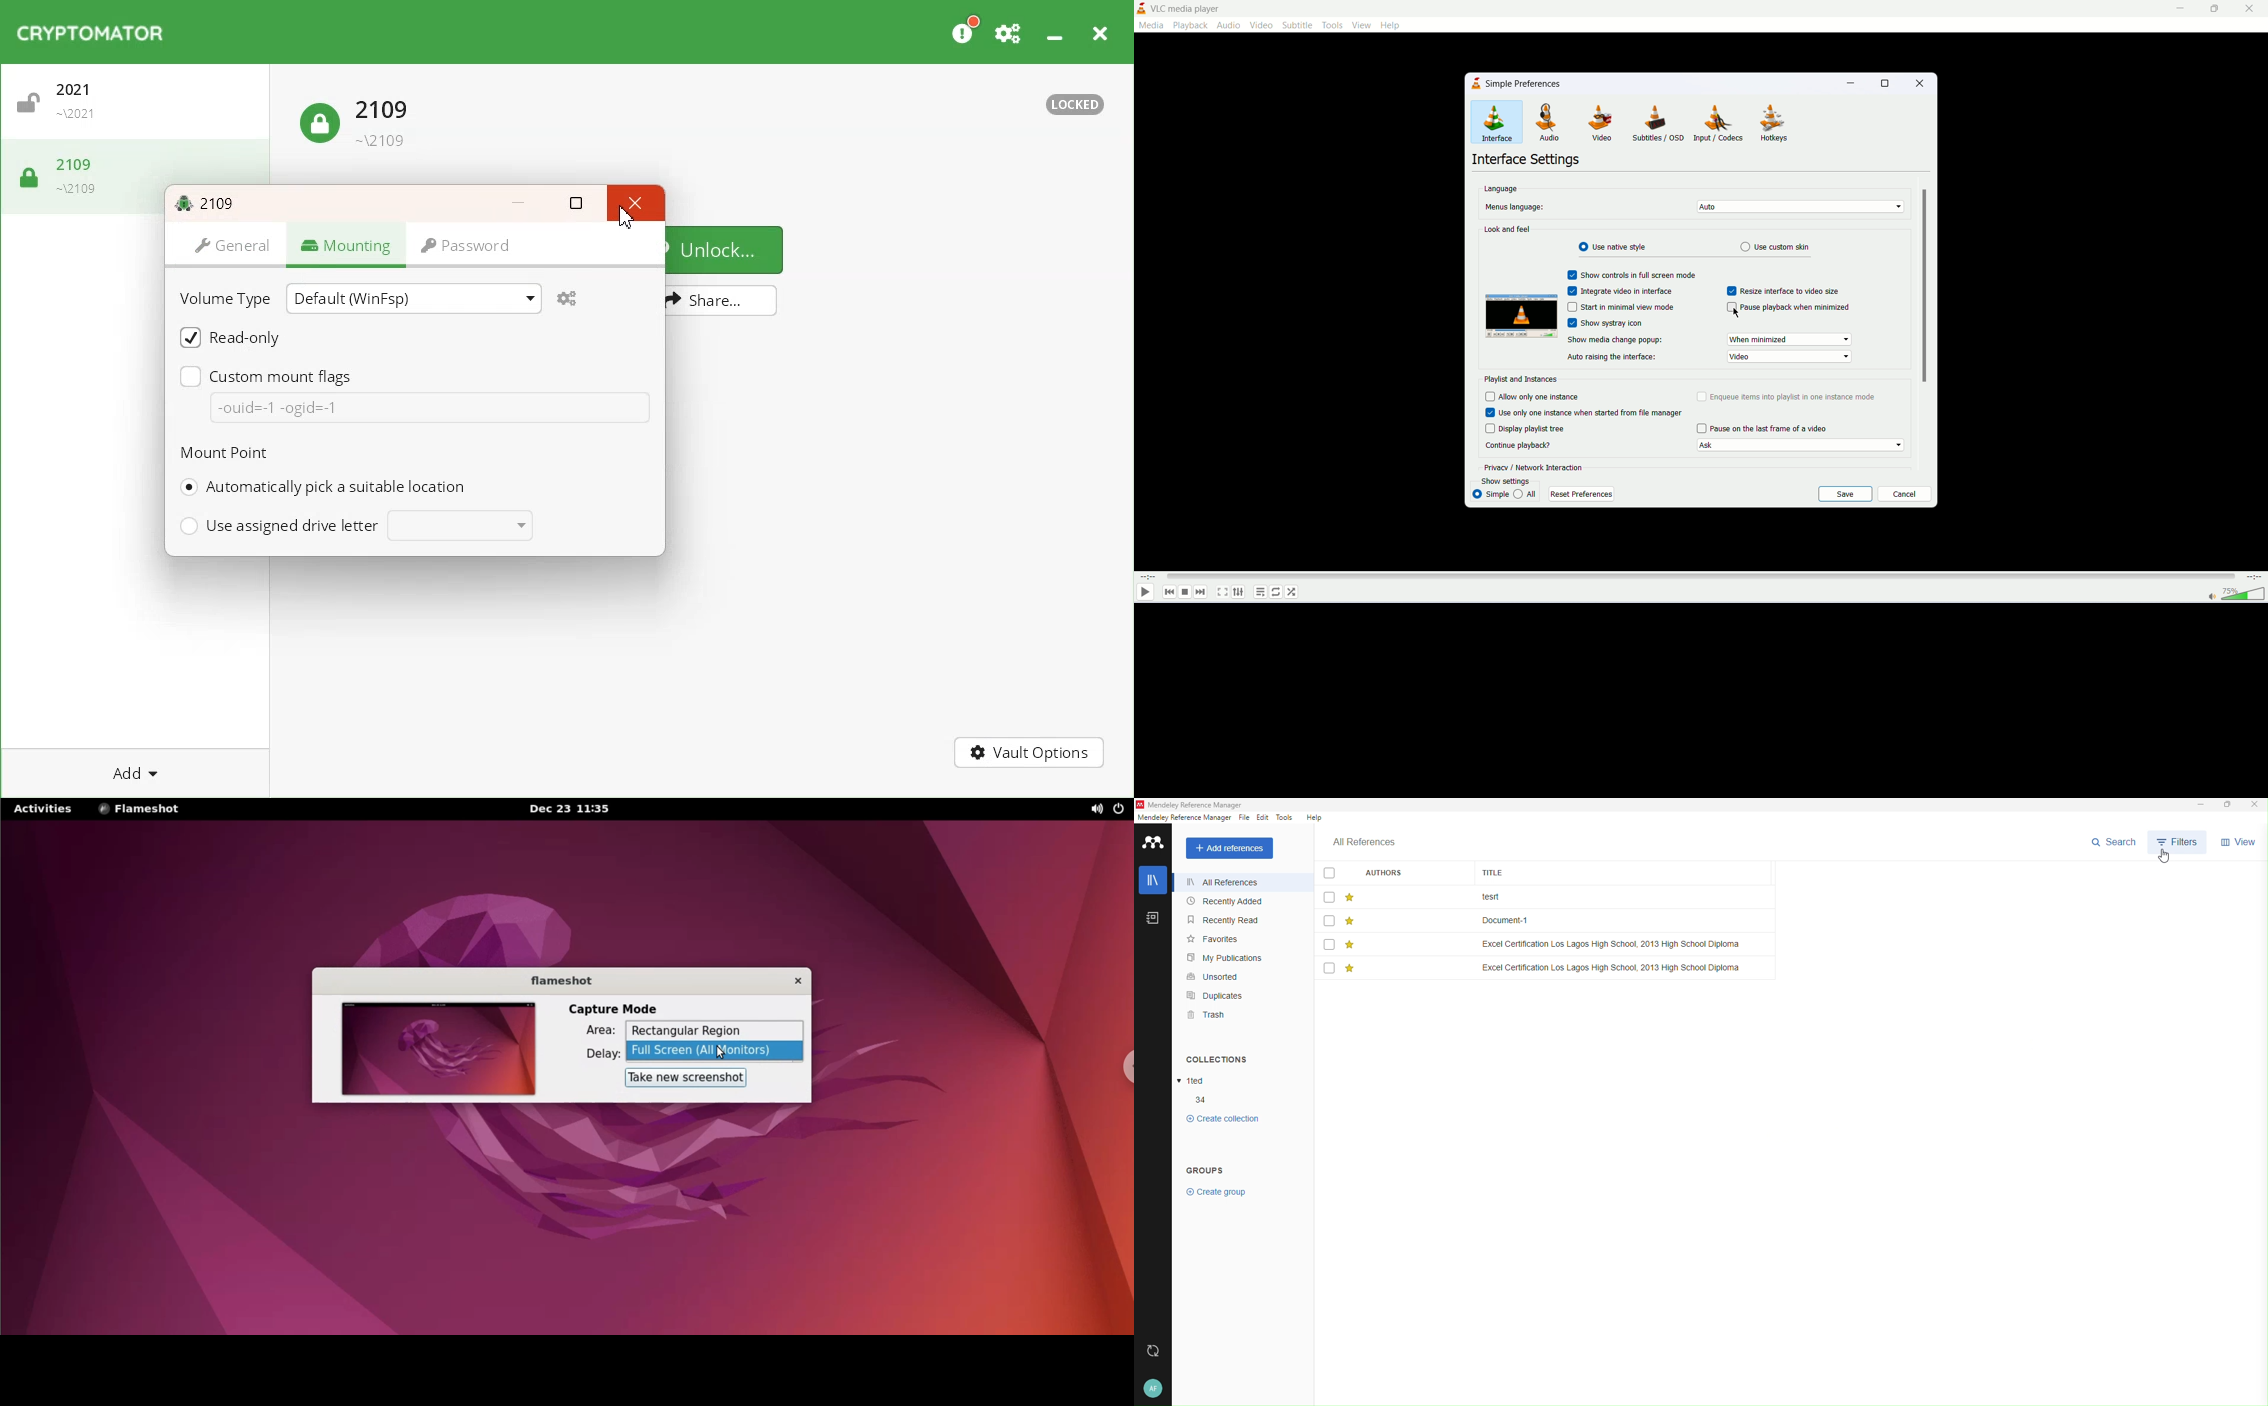 This screenshot has height=1428, width=2268. I want to click on Box, so click(2231, 805).